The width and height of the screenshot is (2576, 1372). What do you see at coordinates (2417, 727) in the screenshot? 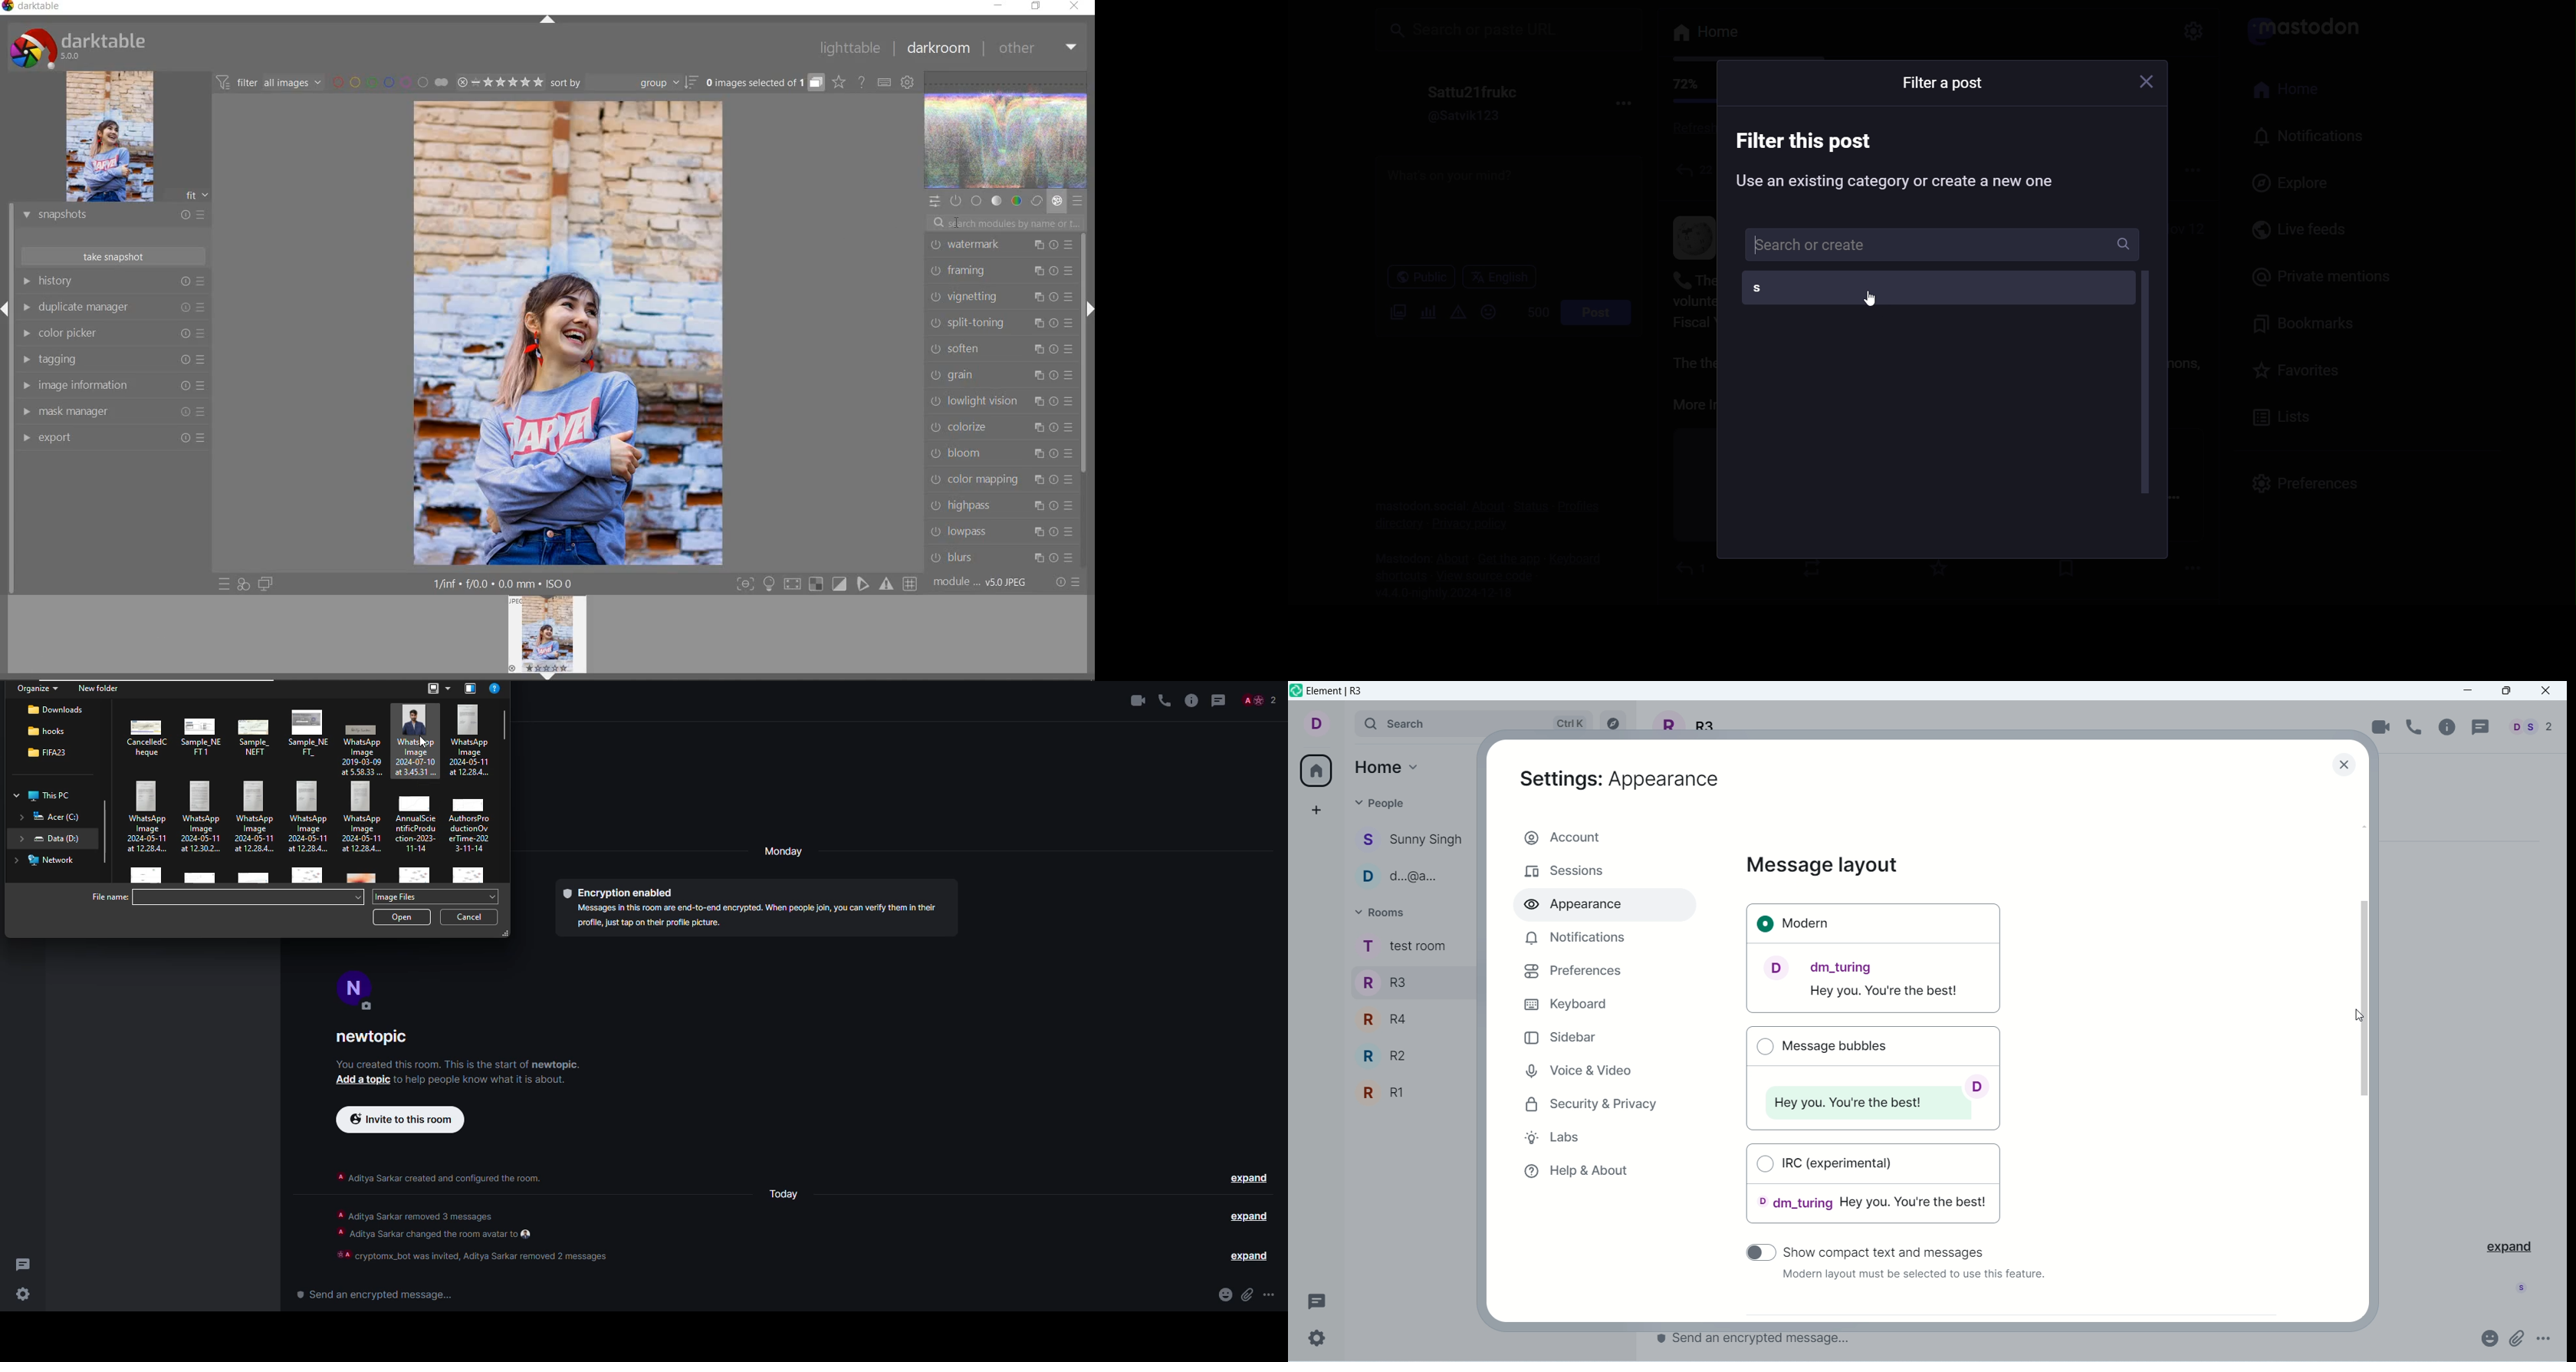
I see `voice call` at bounding box center [2417, 727].